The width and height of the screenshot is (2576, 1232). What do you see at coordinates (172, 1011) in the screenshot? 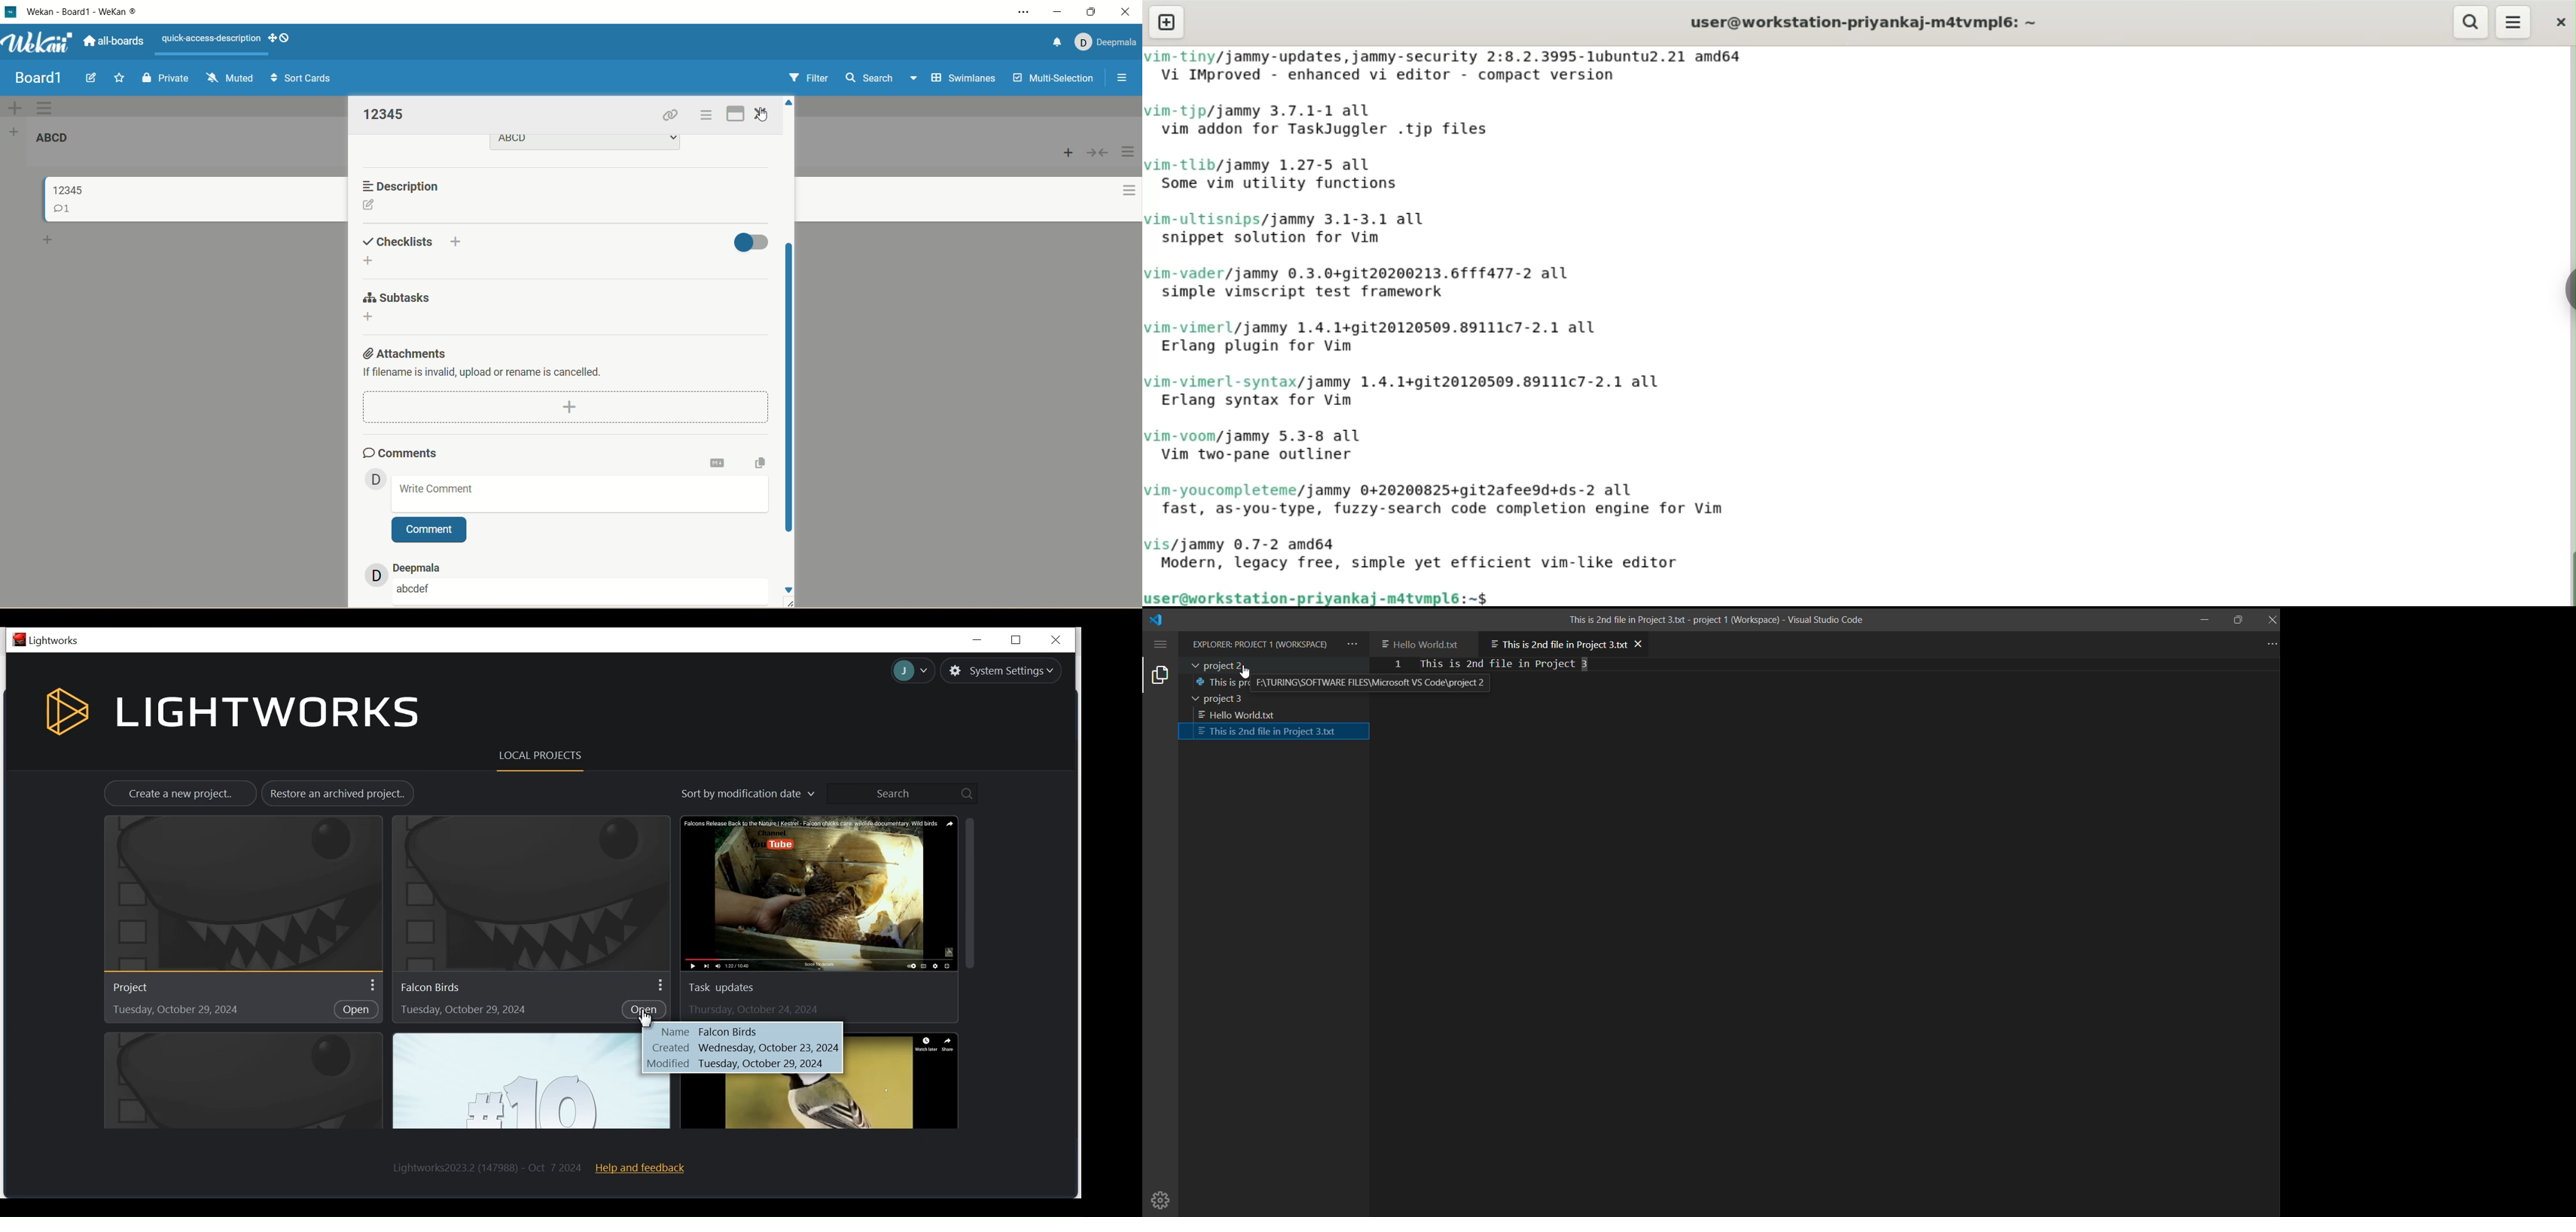
I see `Tuesday` at bounding box center [172, 1011].